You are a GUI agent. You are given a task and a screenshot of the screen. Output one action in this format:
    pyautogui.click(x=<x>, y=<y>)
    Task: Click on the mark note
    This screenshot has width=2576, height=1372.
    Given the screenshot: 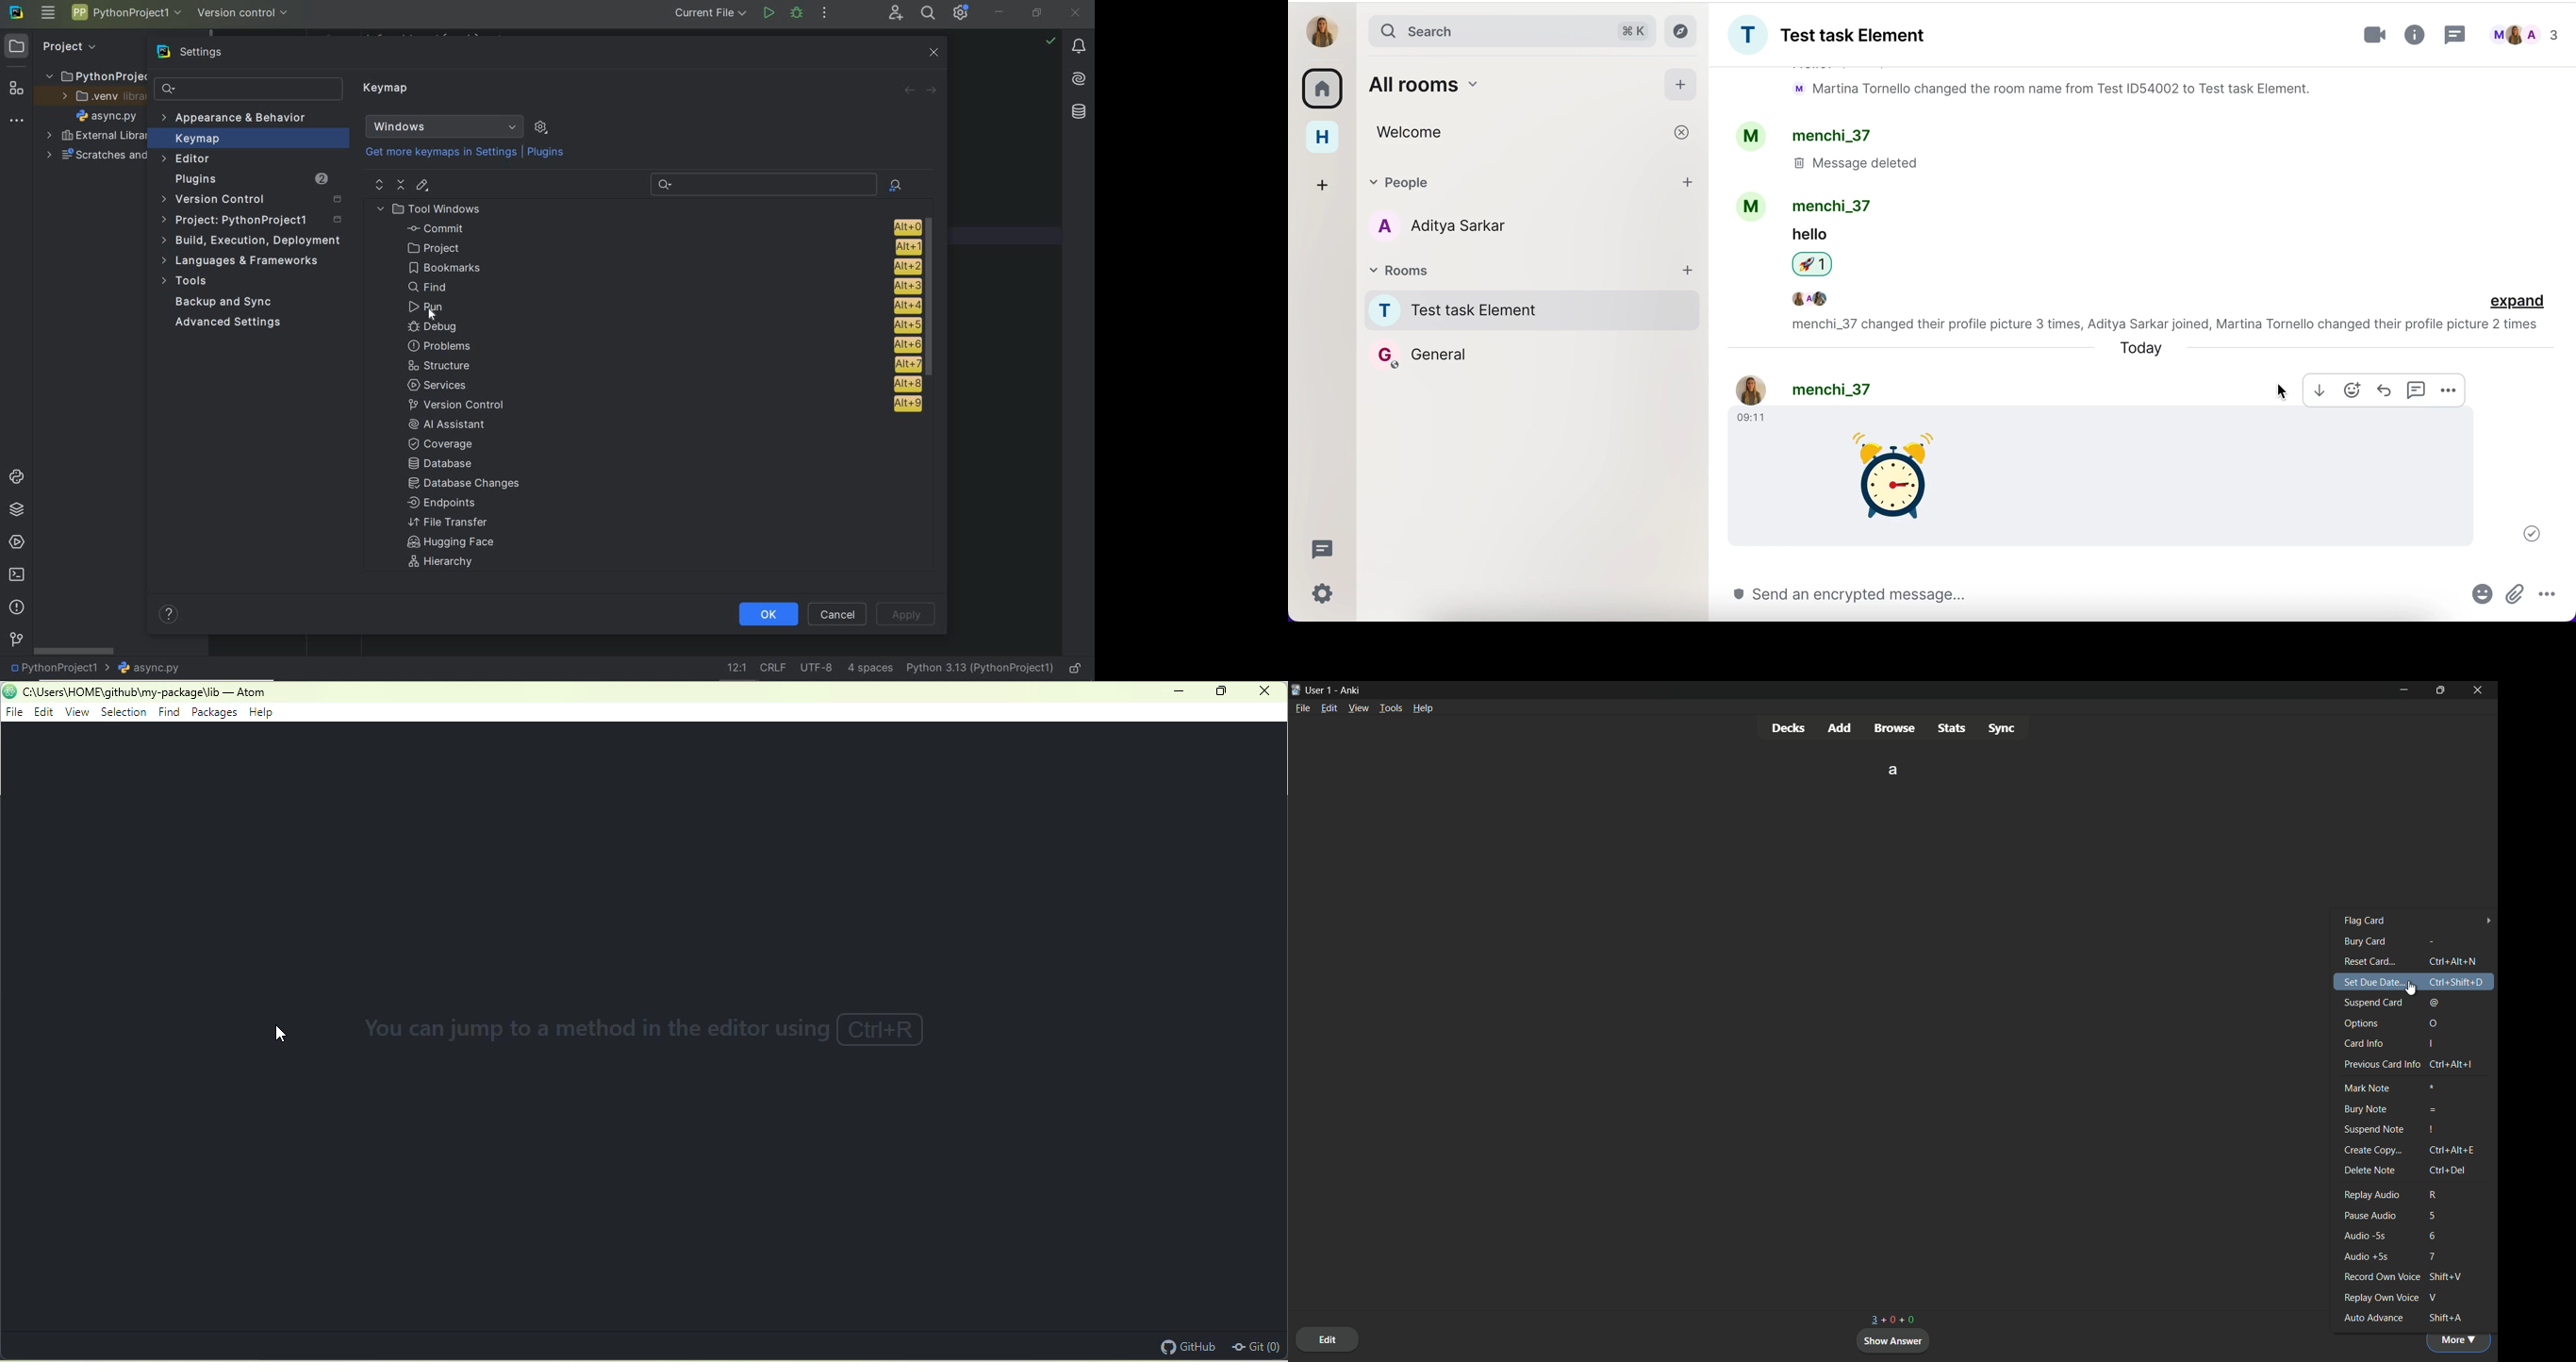 What is the action you would take?
    pyautogui.click(x=2367, y=1088)
    